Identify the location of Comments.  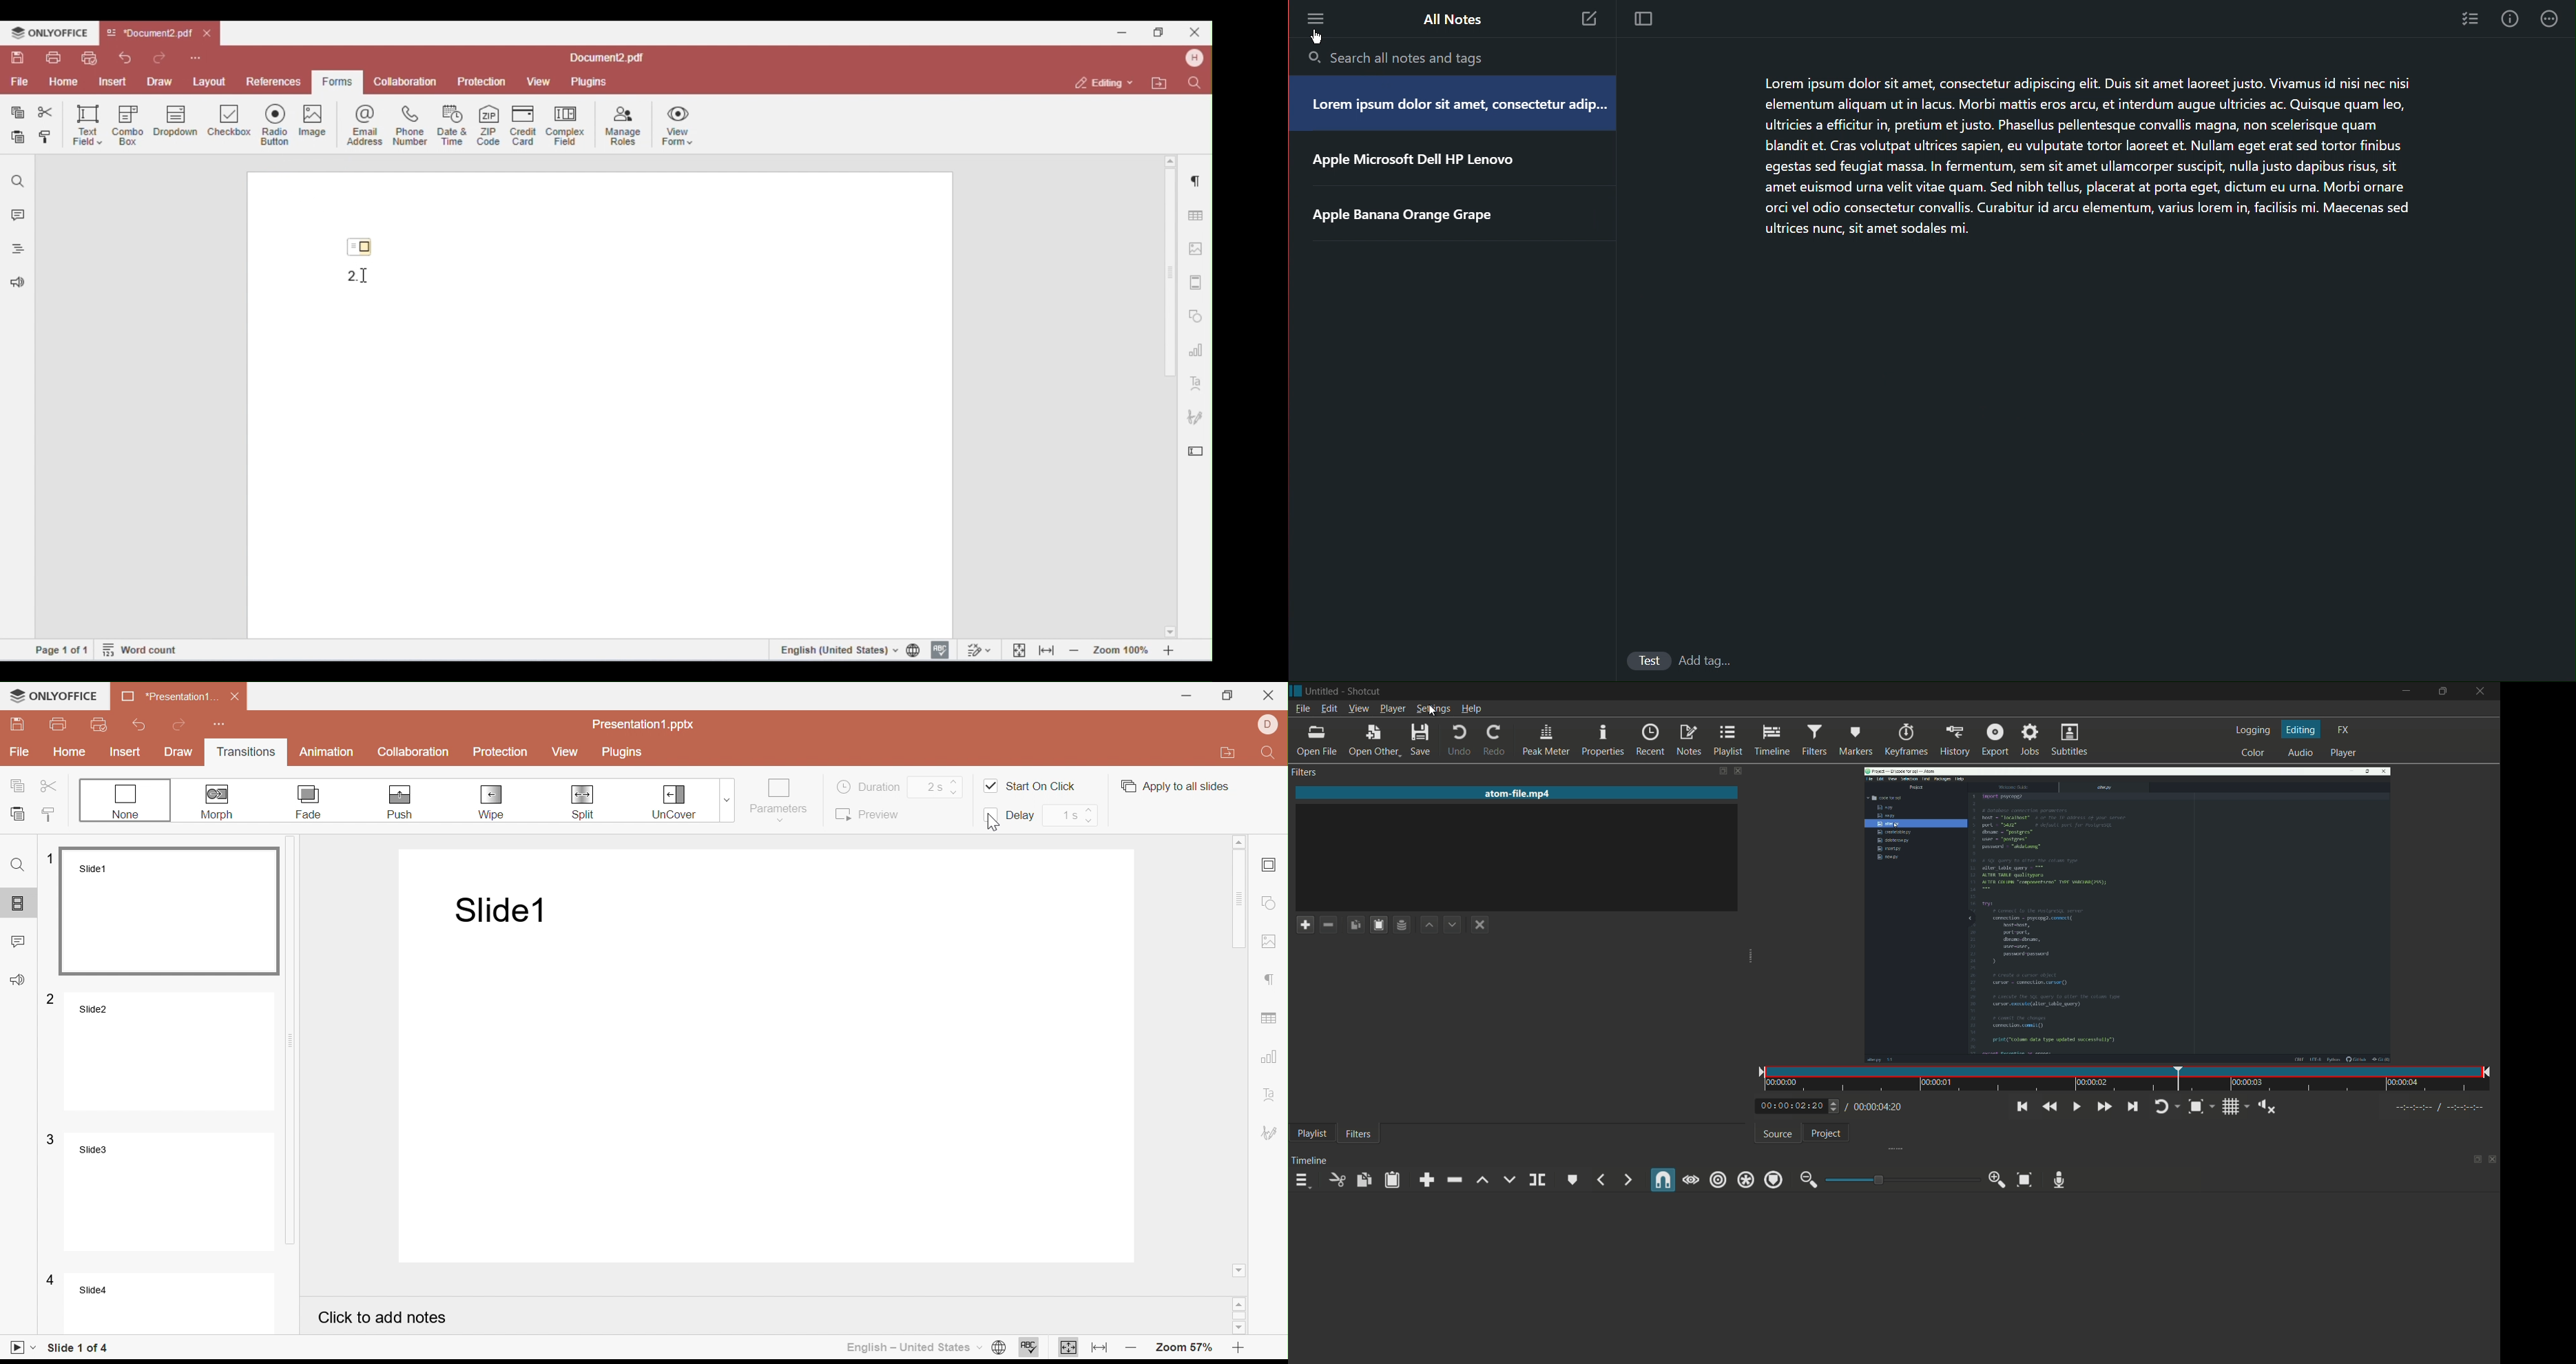
(17, 941).